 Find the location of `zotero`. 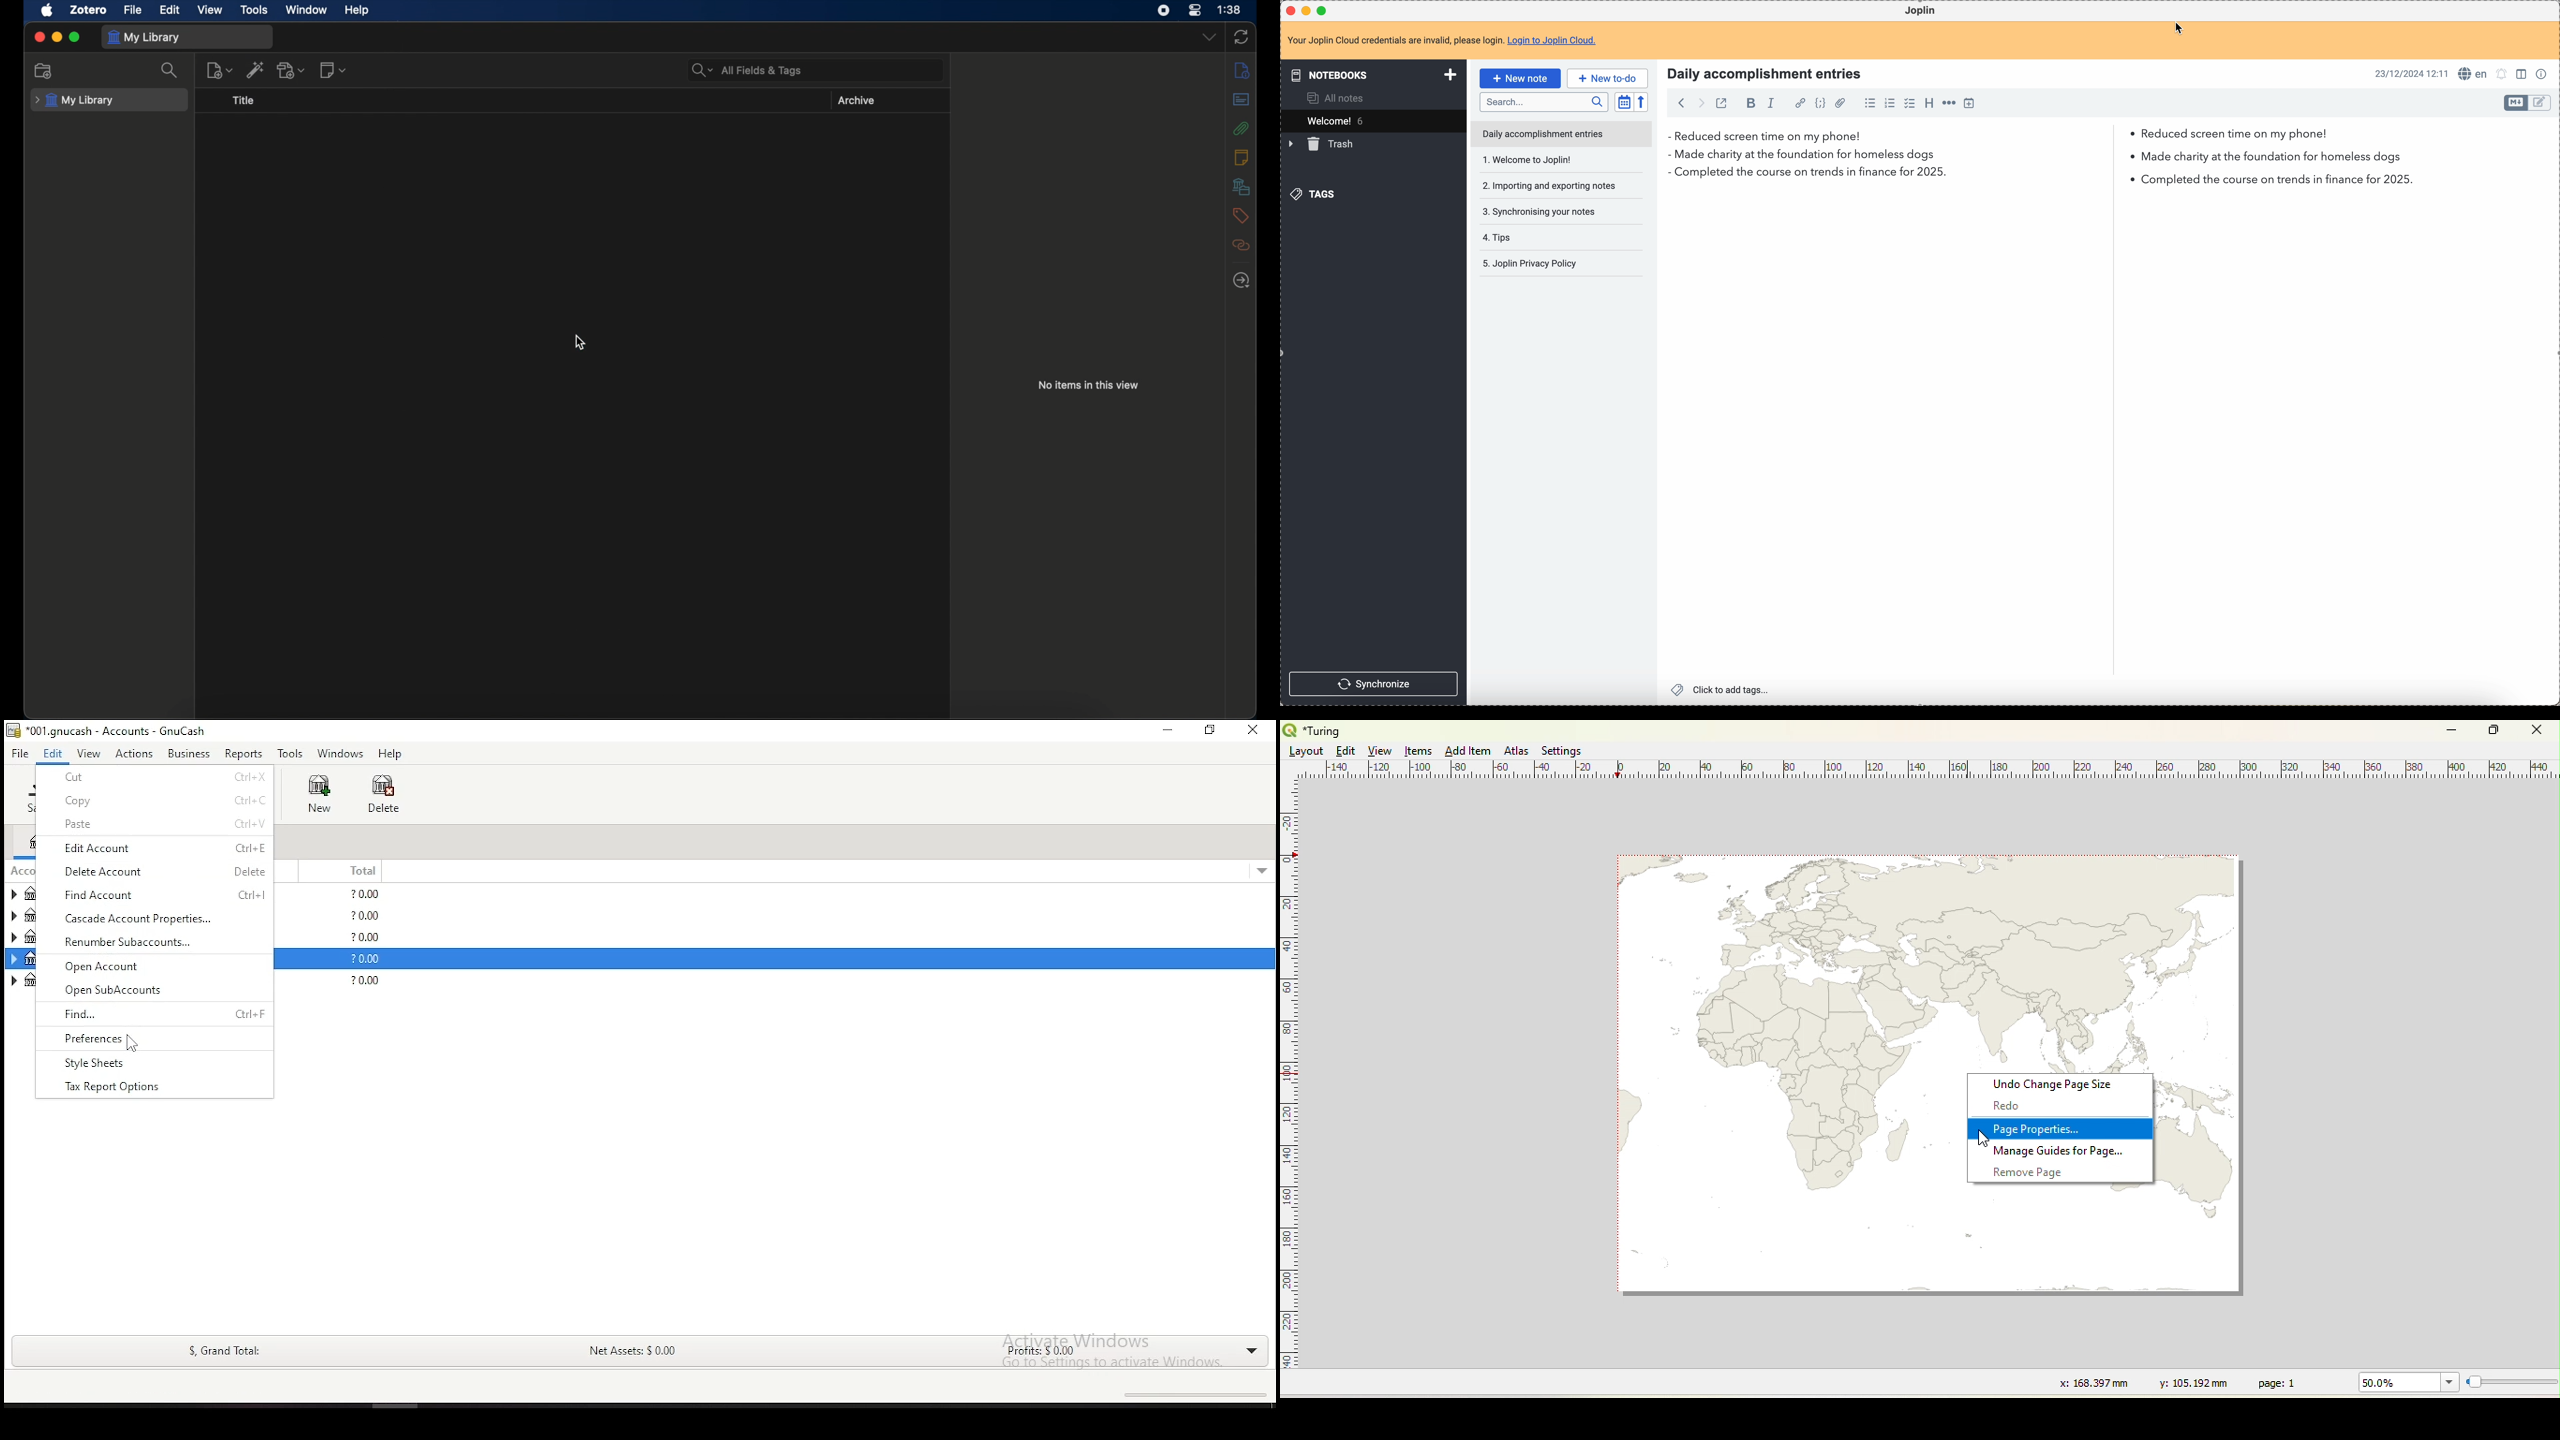

zotero is located at coordinates (89, 10).